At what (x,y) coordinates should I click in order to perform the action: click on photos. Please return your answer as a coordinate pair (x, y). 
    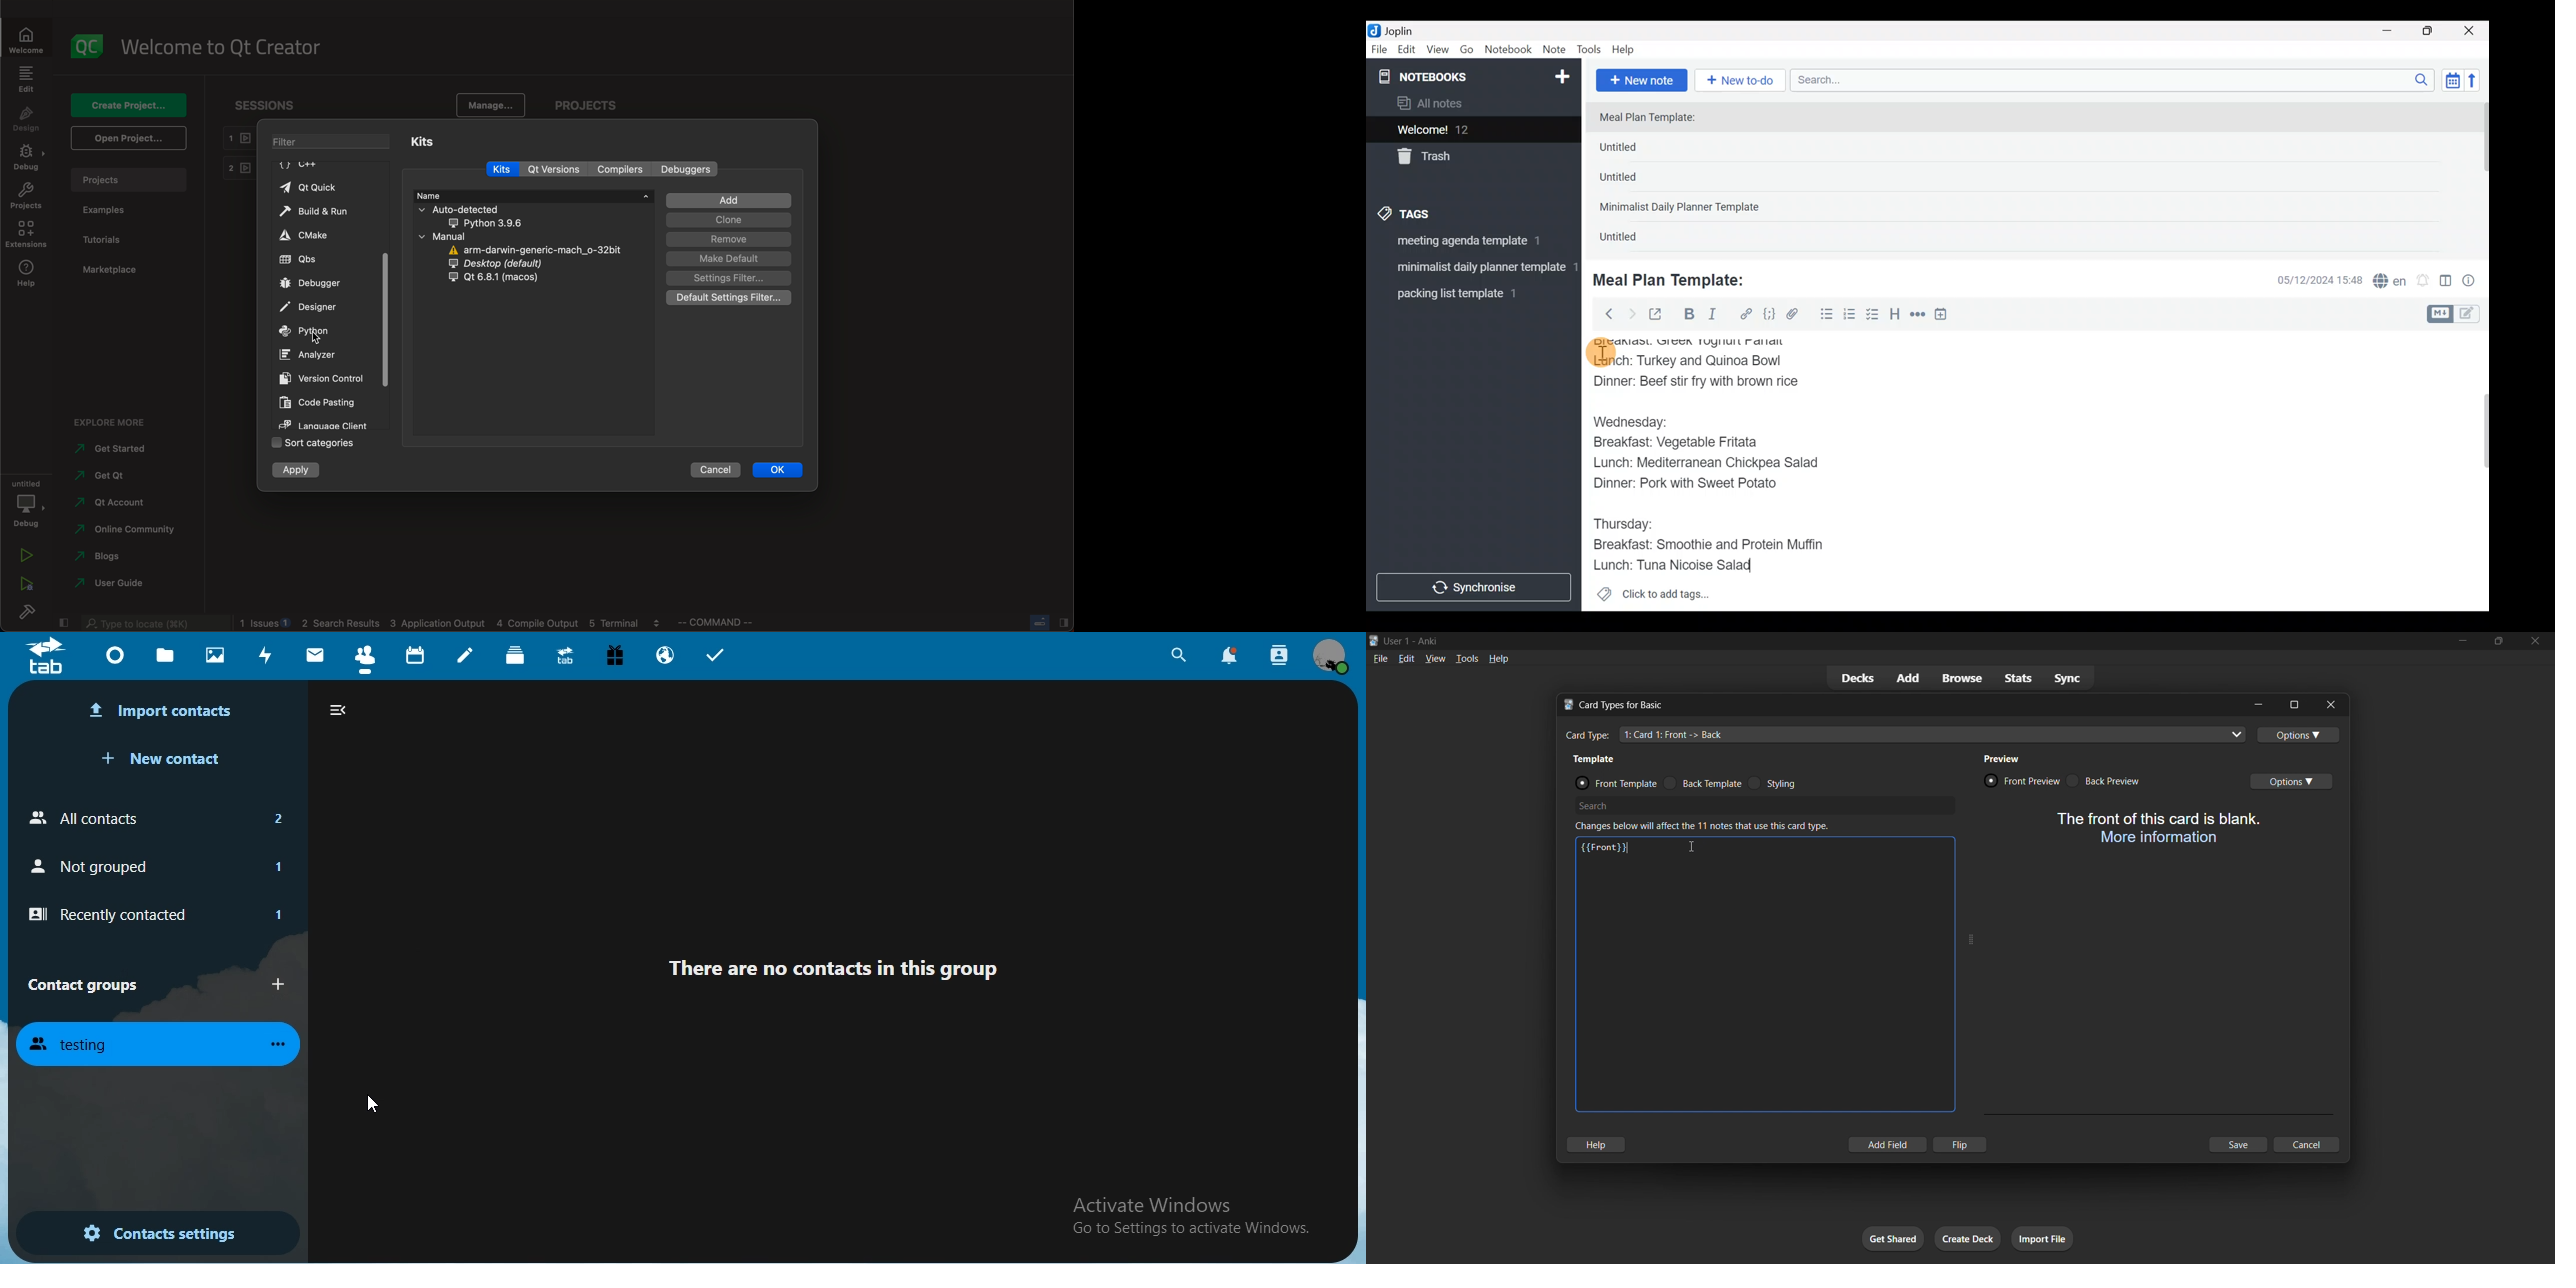
    Looking at the image, I should click on (217, 654).